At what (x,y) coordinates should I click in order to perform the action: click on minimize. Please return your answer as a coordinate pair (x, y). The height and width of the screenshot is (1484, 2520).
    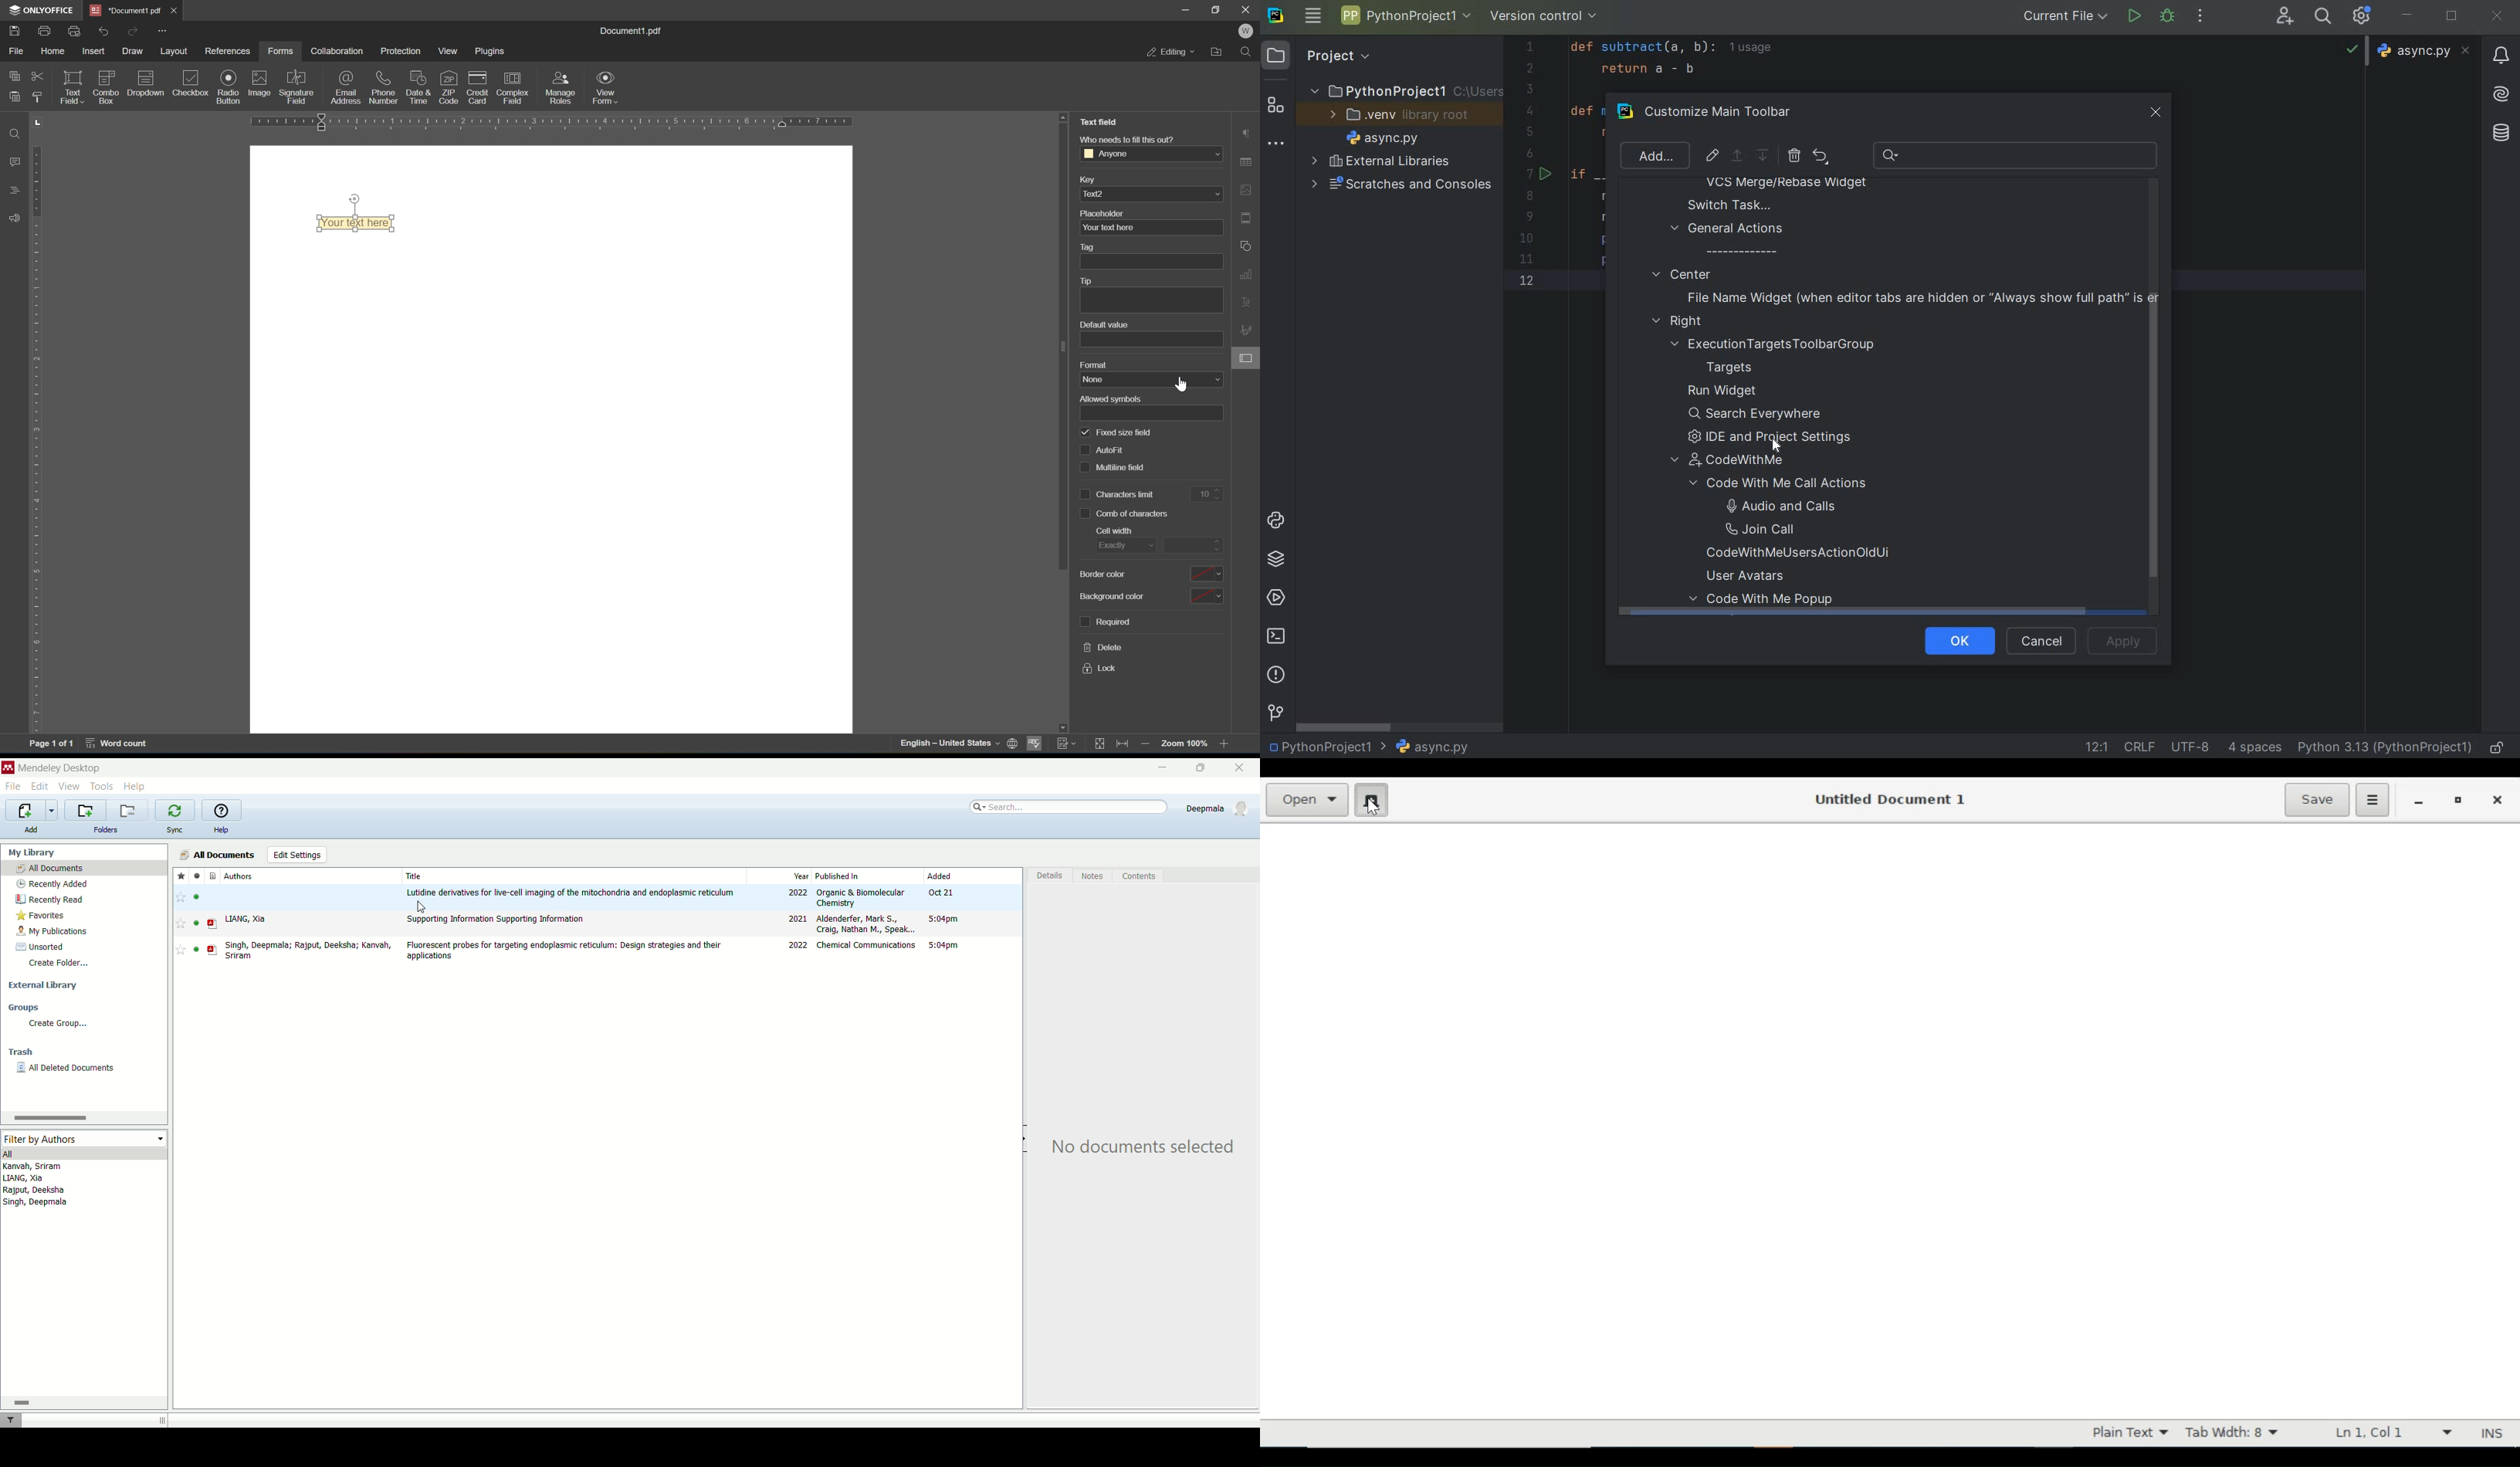
    Looking at the image, I should click on (1185, 11).